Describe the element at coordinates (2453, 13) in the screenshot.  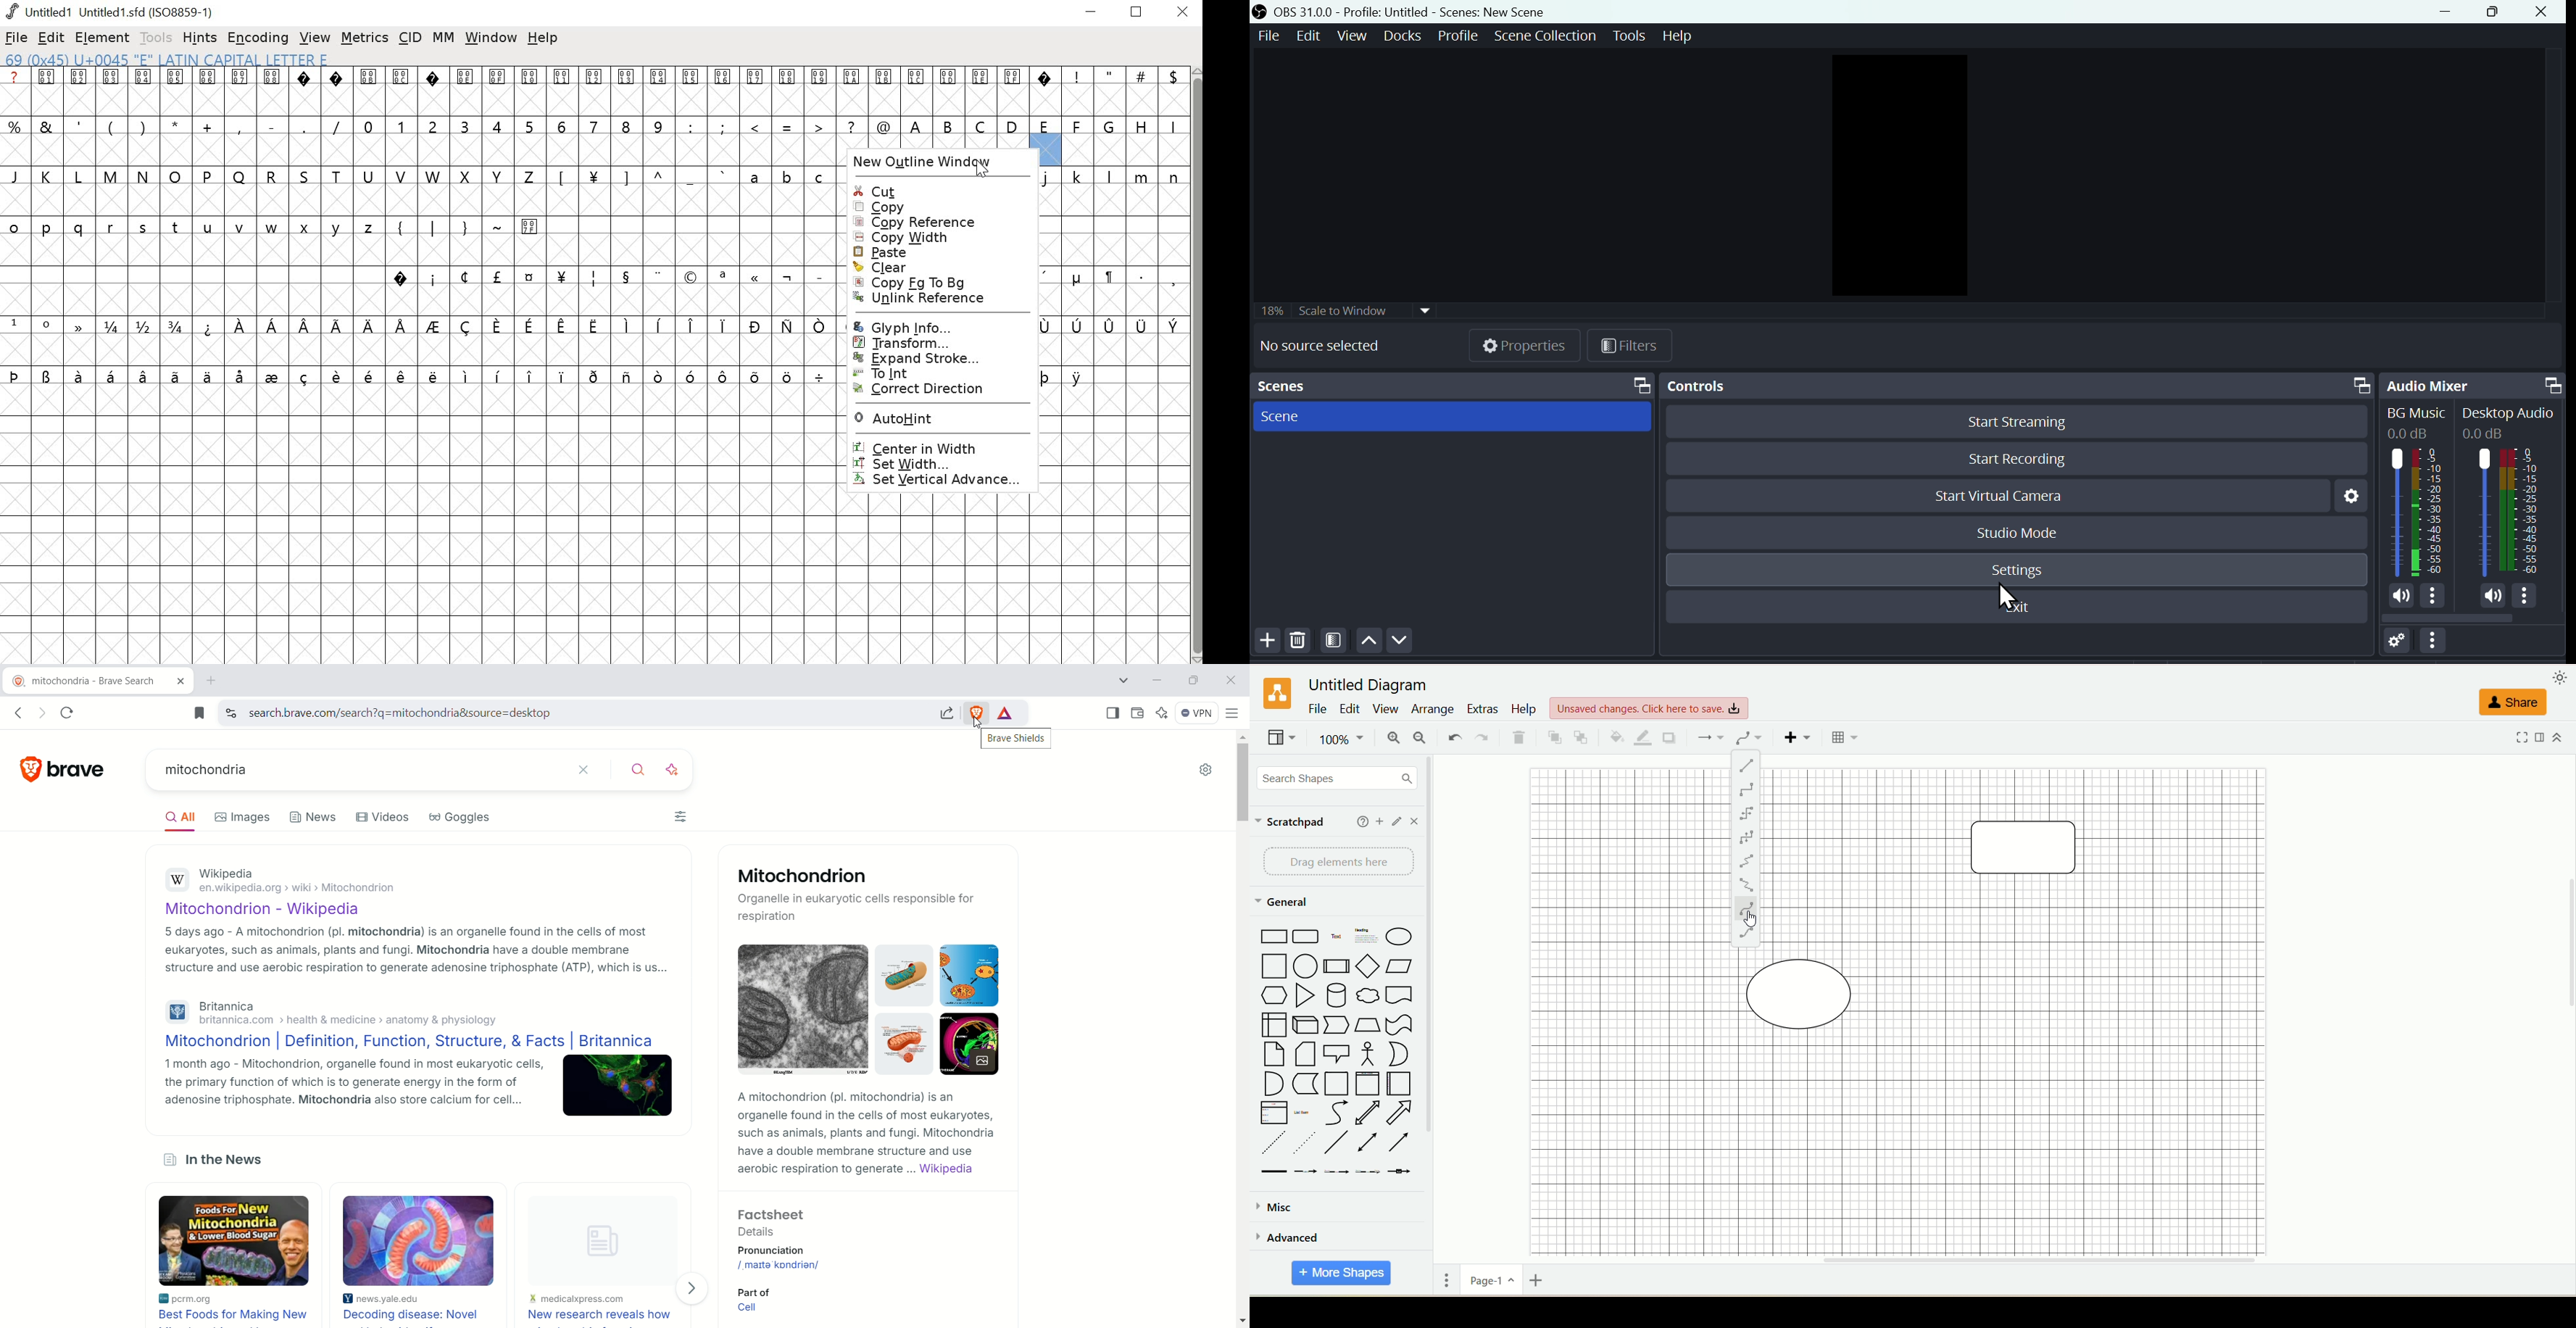
I see `minimise` at that location.